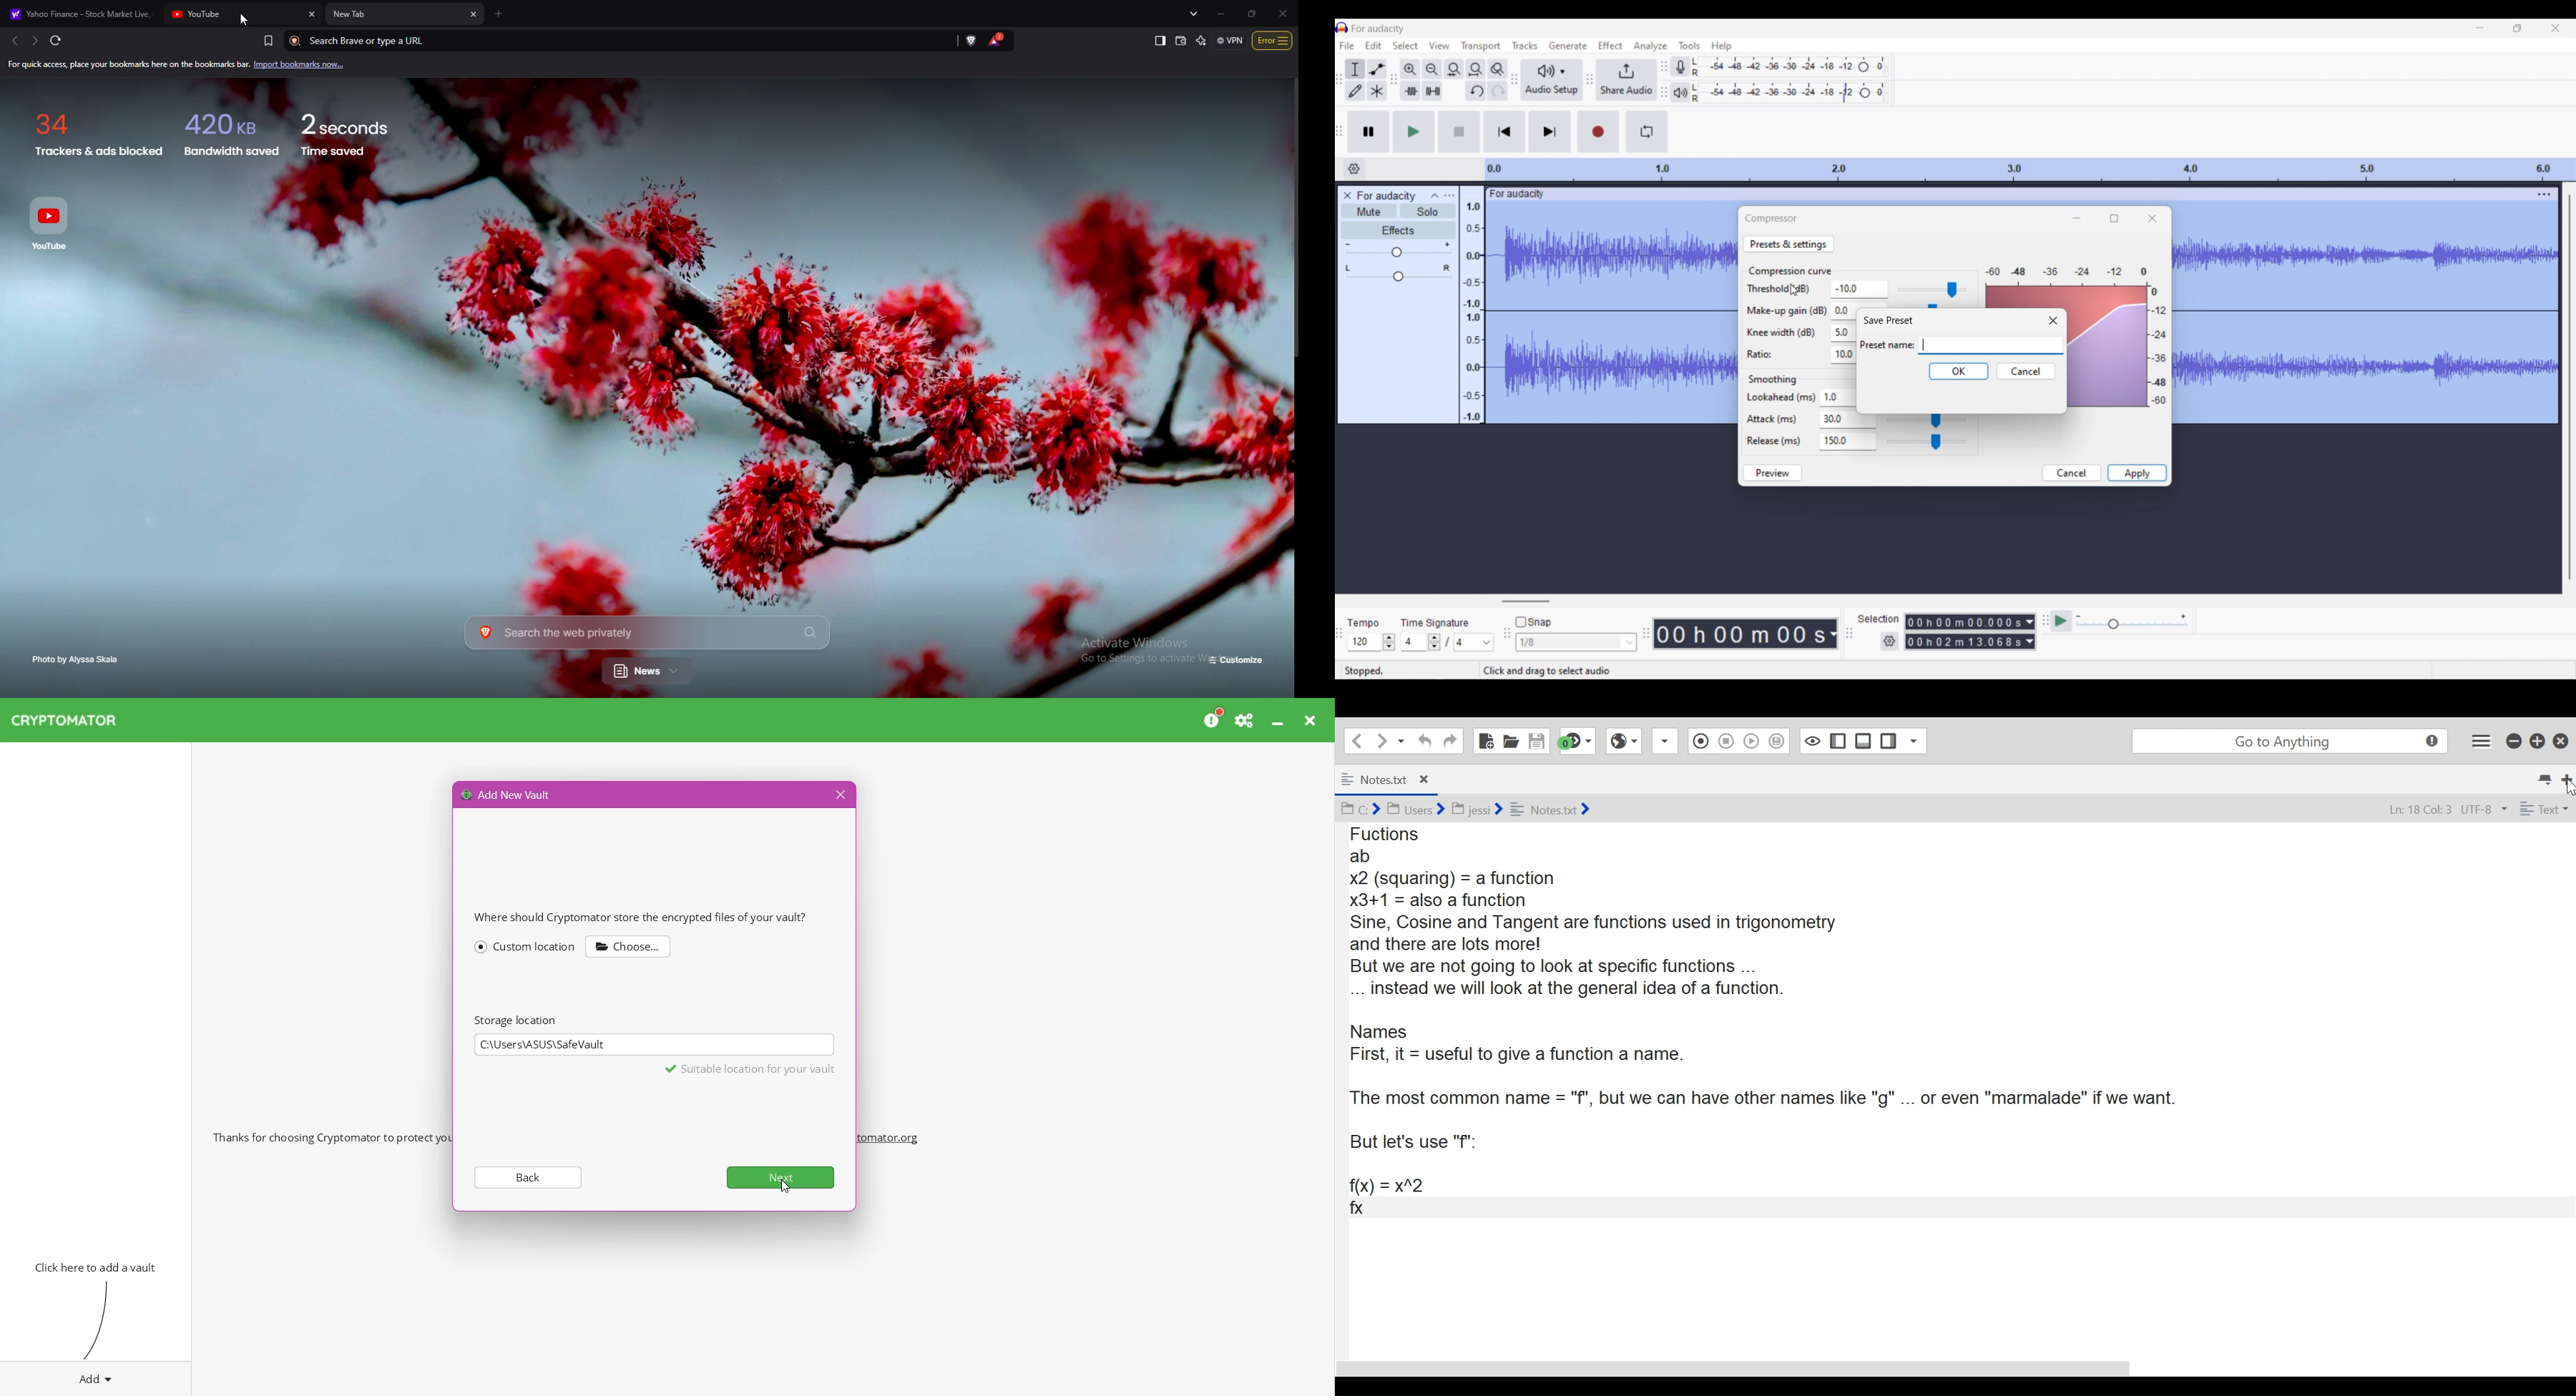 Image resolution: width=2576 pixels, height=1400 pixels. Describe the element at coordinates (1990, 346) in the screenshot. I see `Text box to type in name` at that location.